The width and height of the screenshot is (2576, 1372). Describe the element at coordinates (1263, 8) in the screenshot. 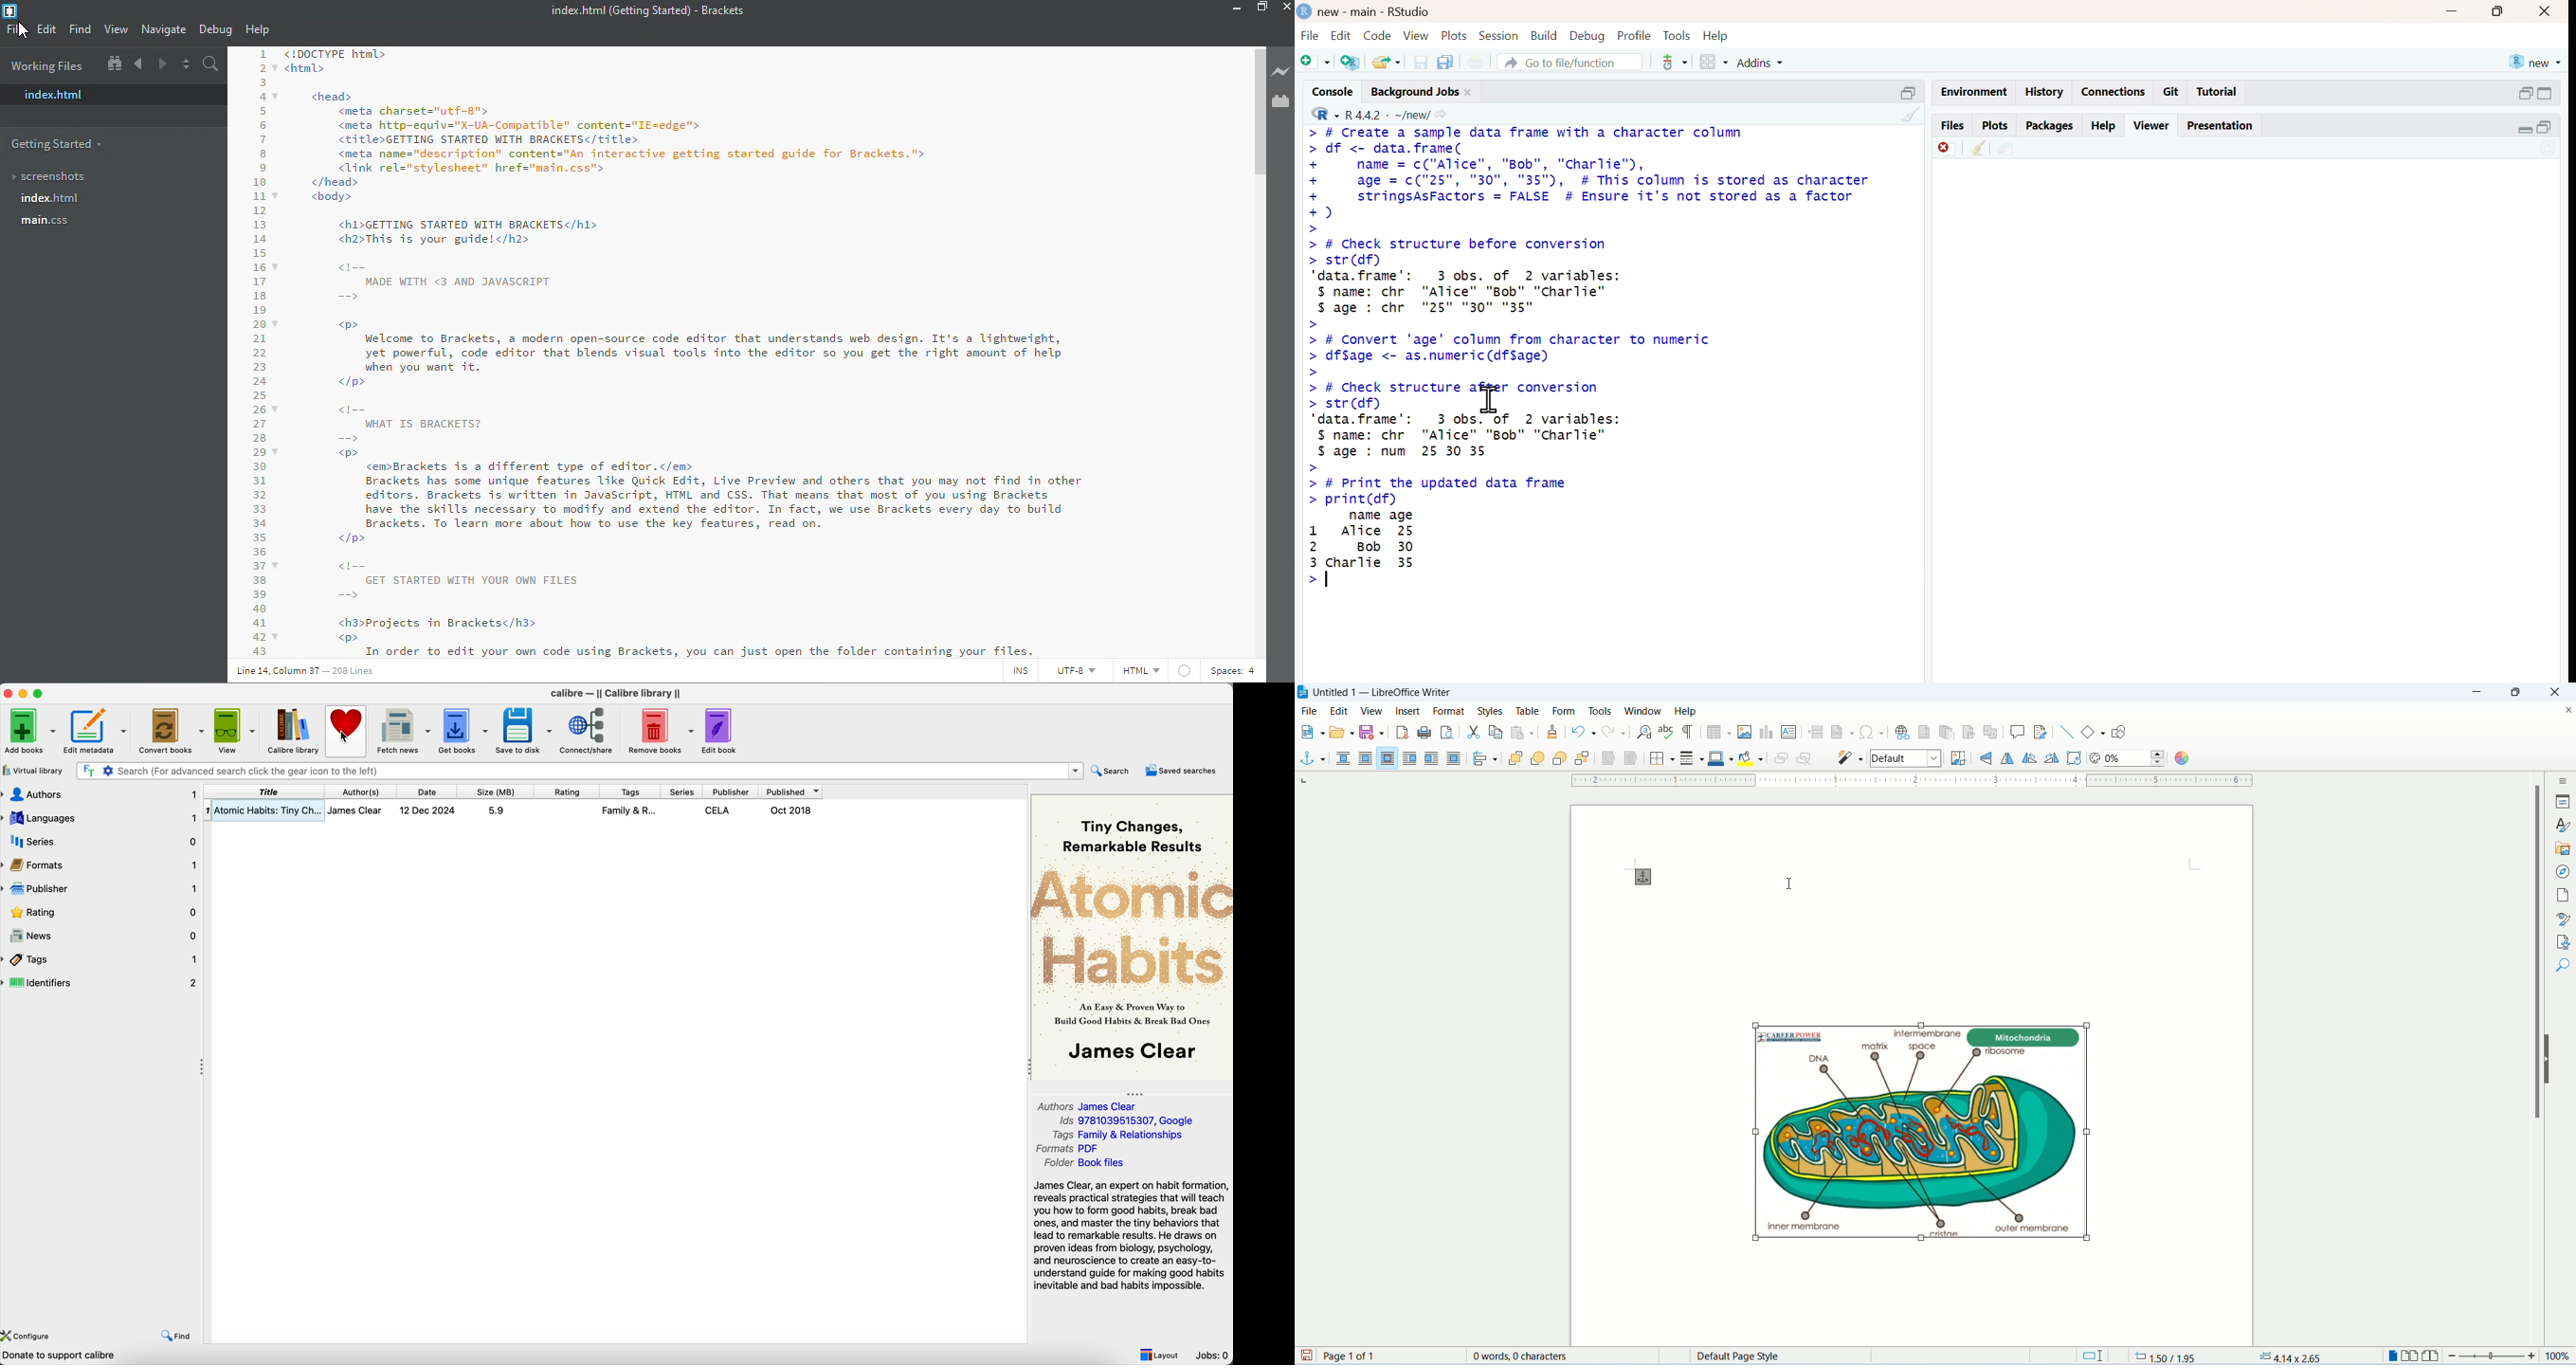

I see `maximize` at that location.